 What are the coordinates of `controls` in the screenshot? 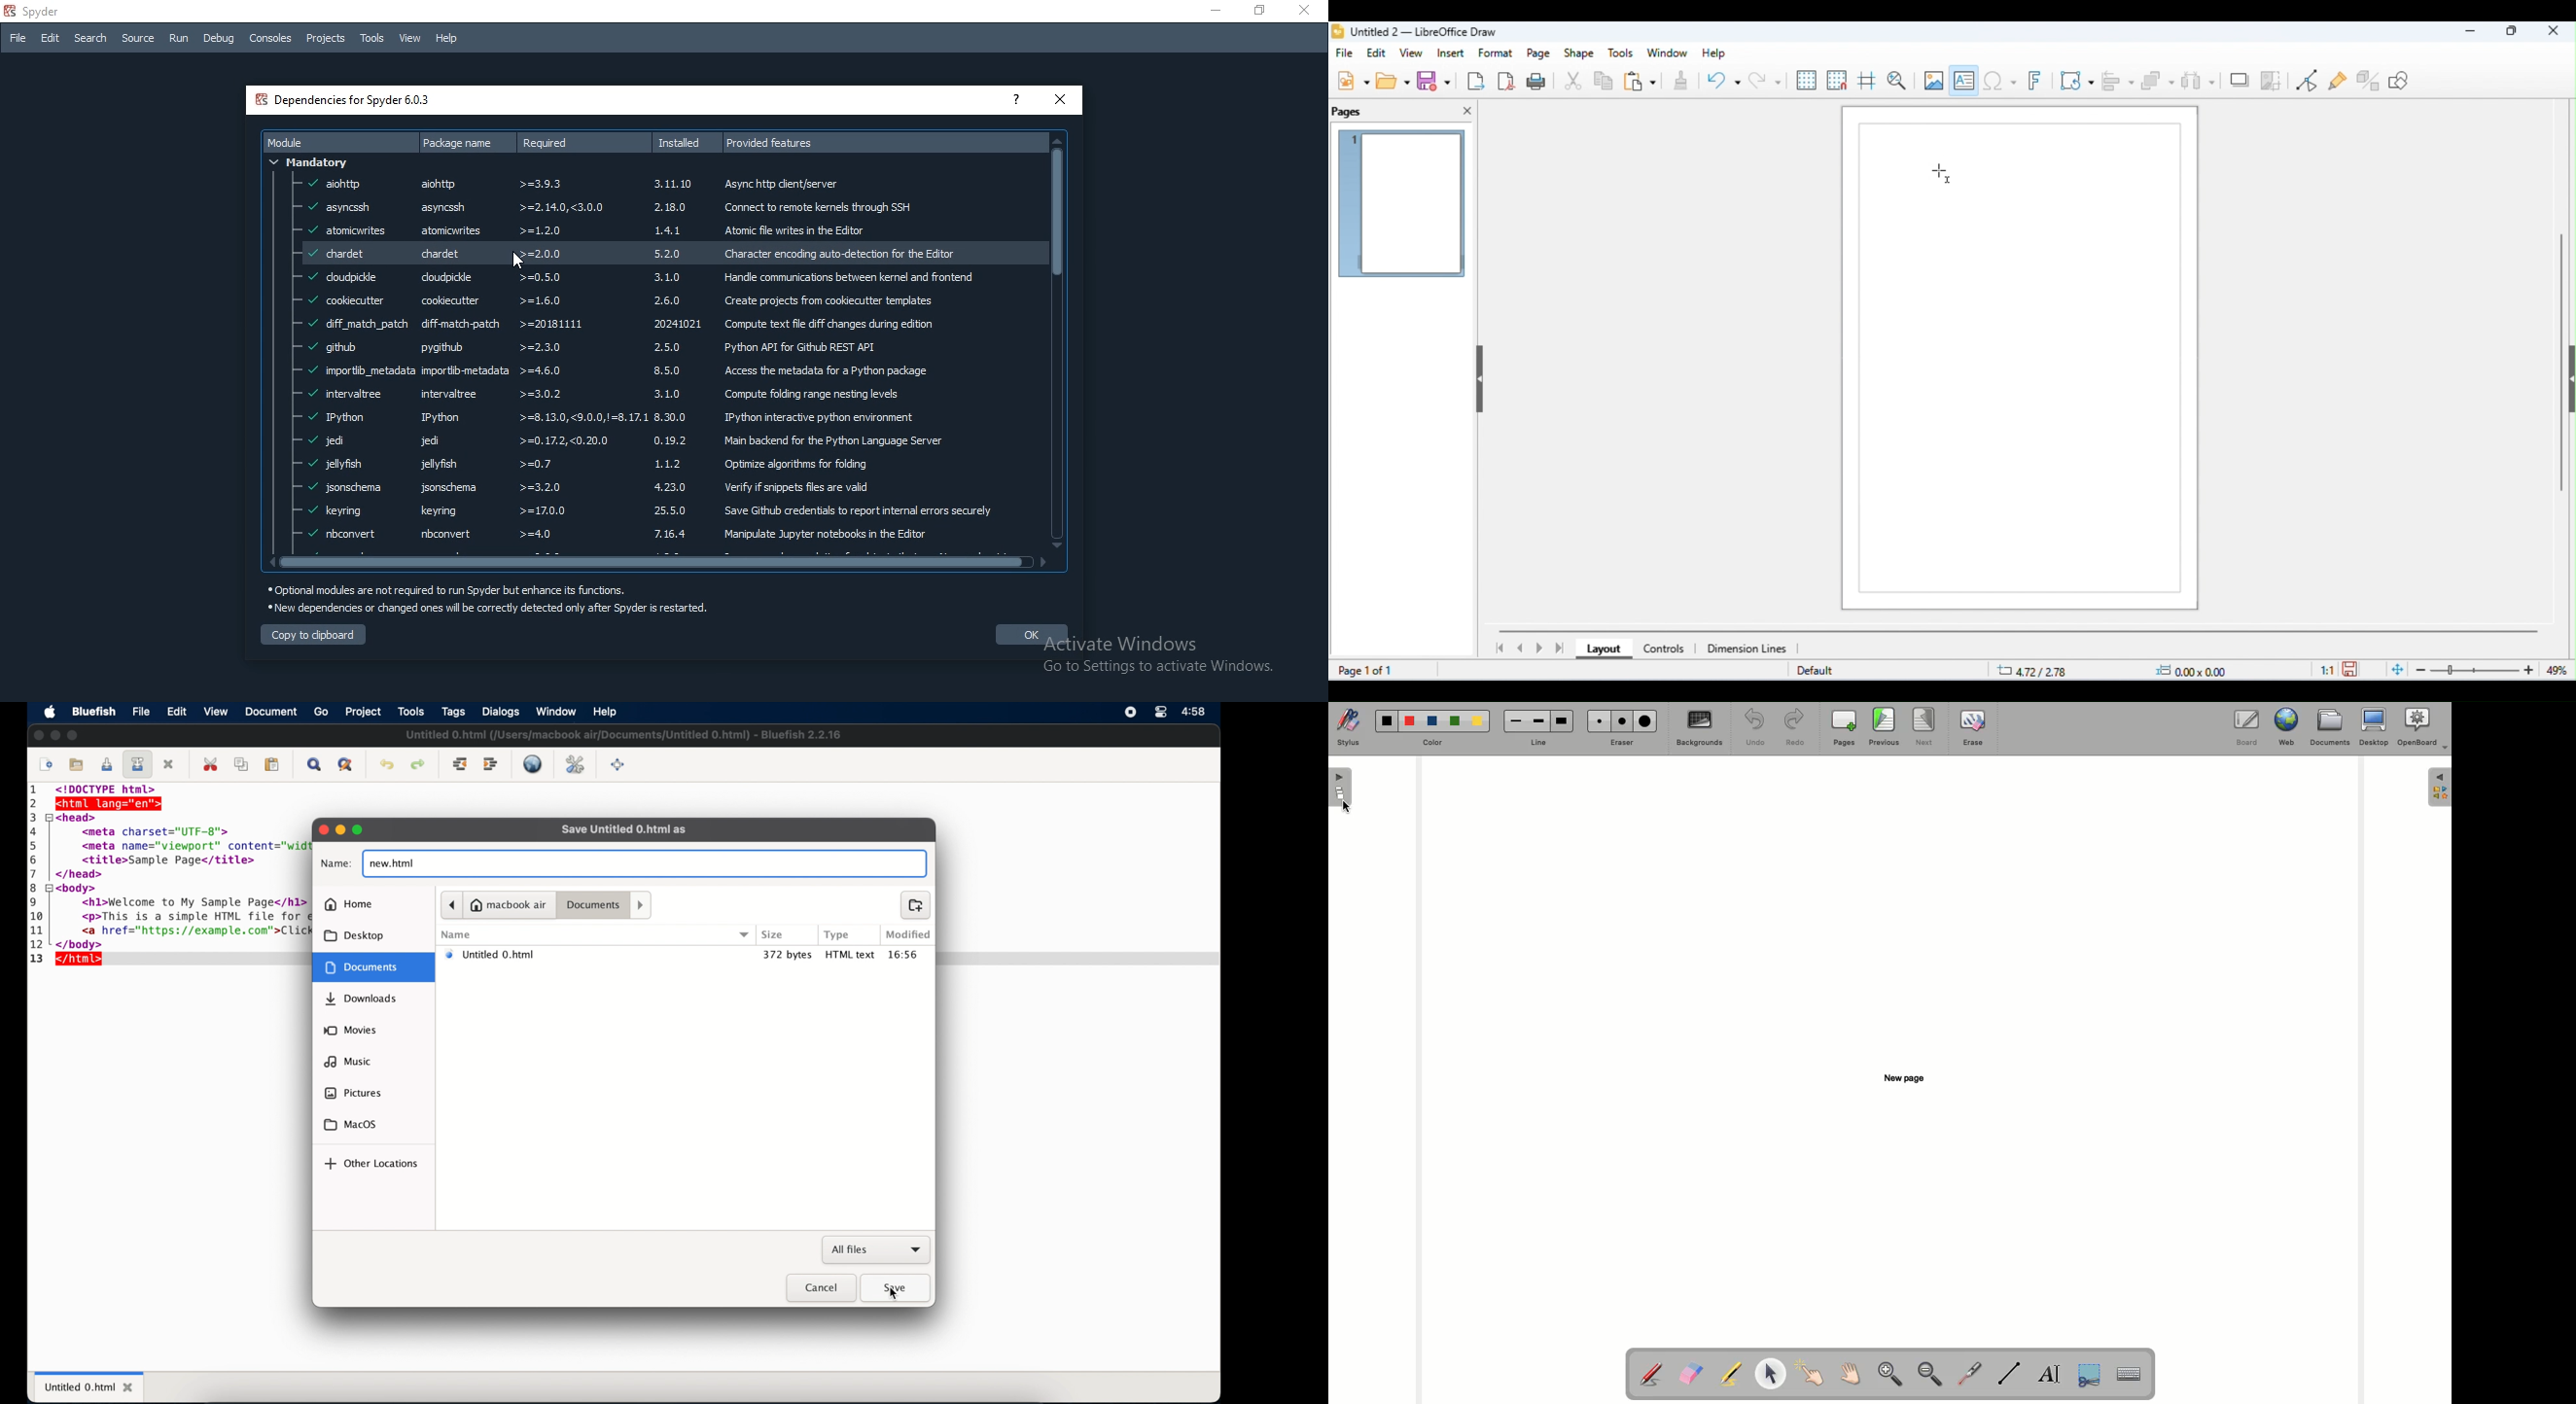 It's located at (1663, 649).